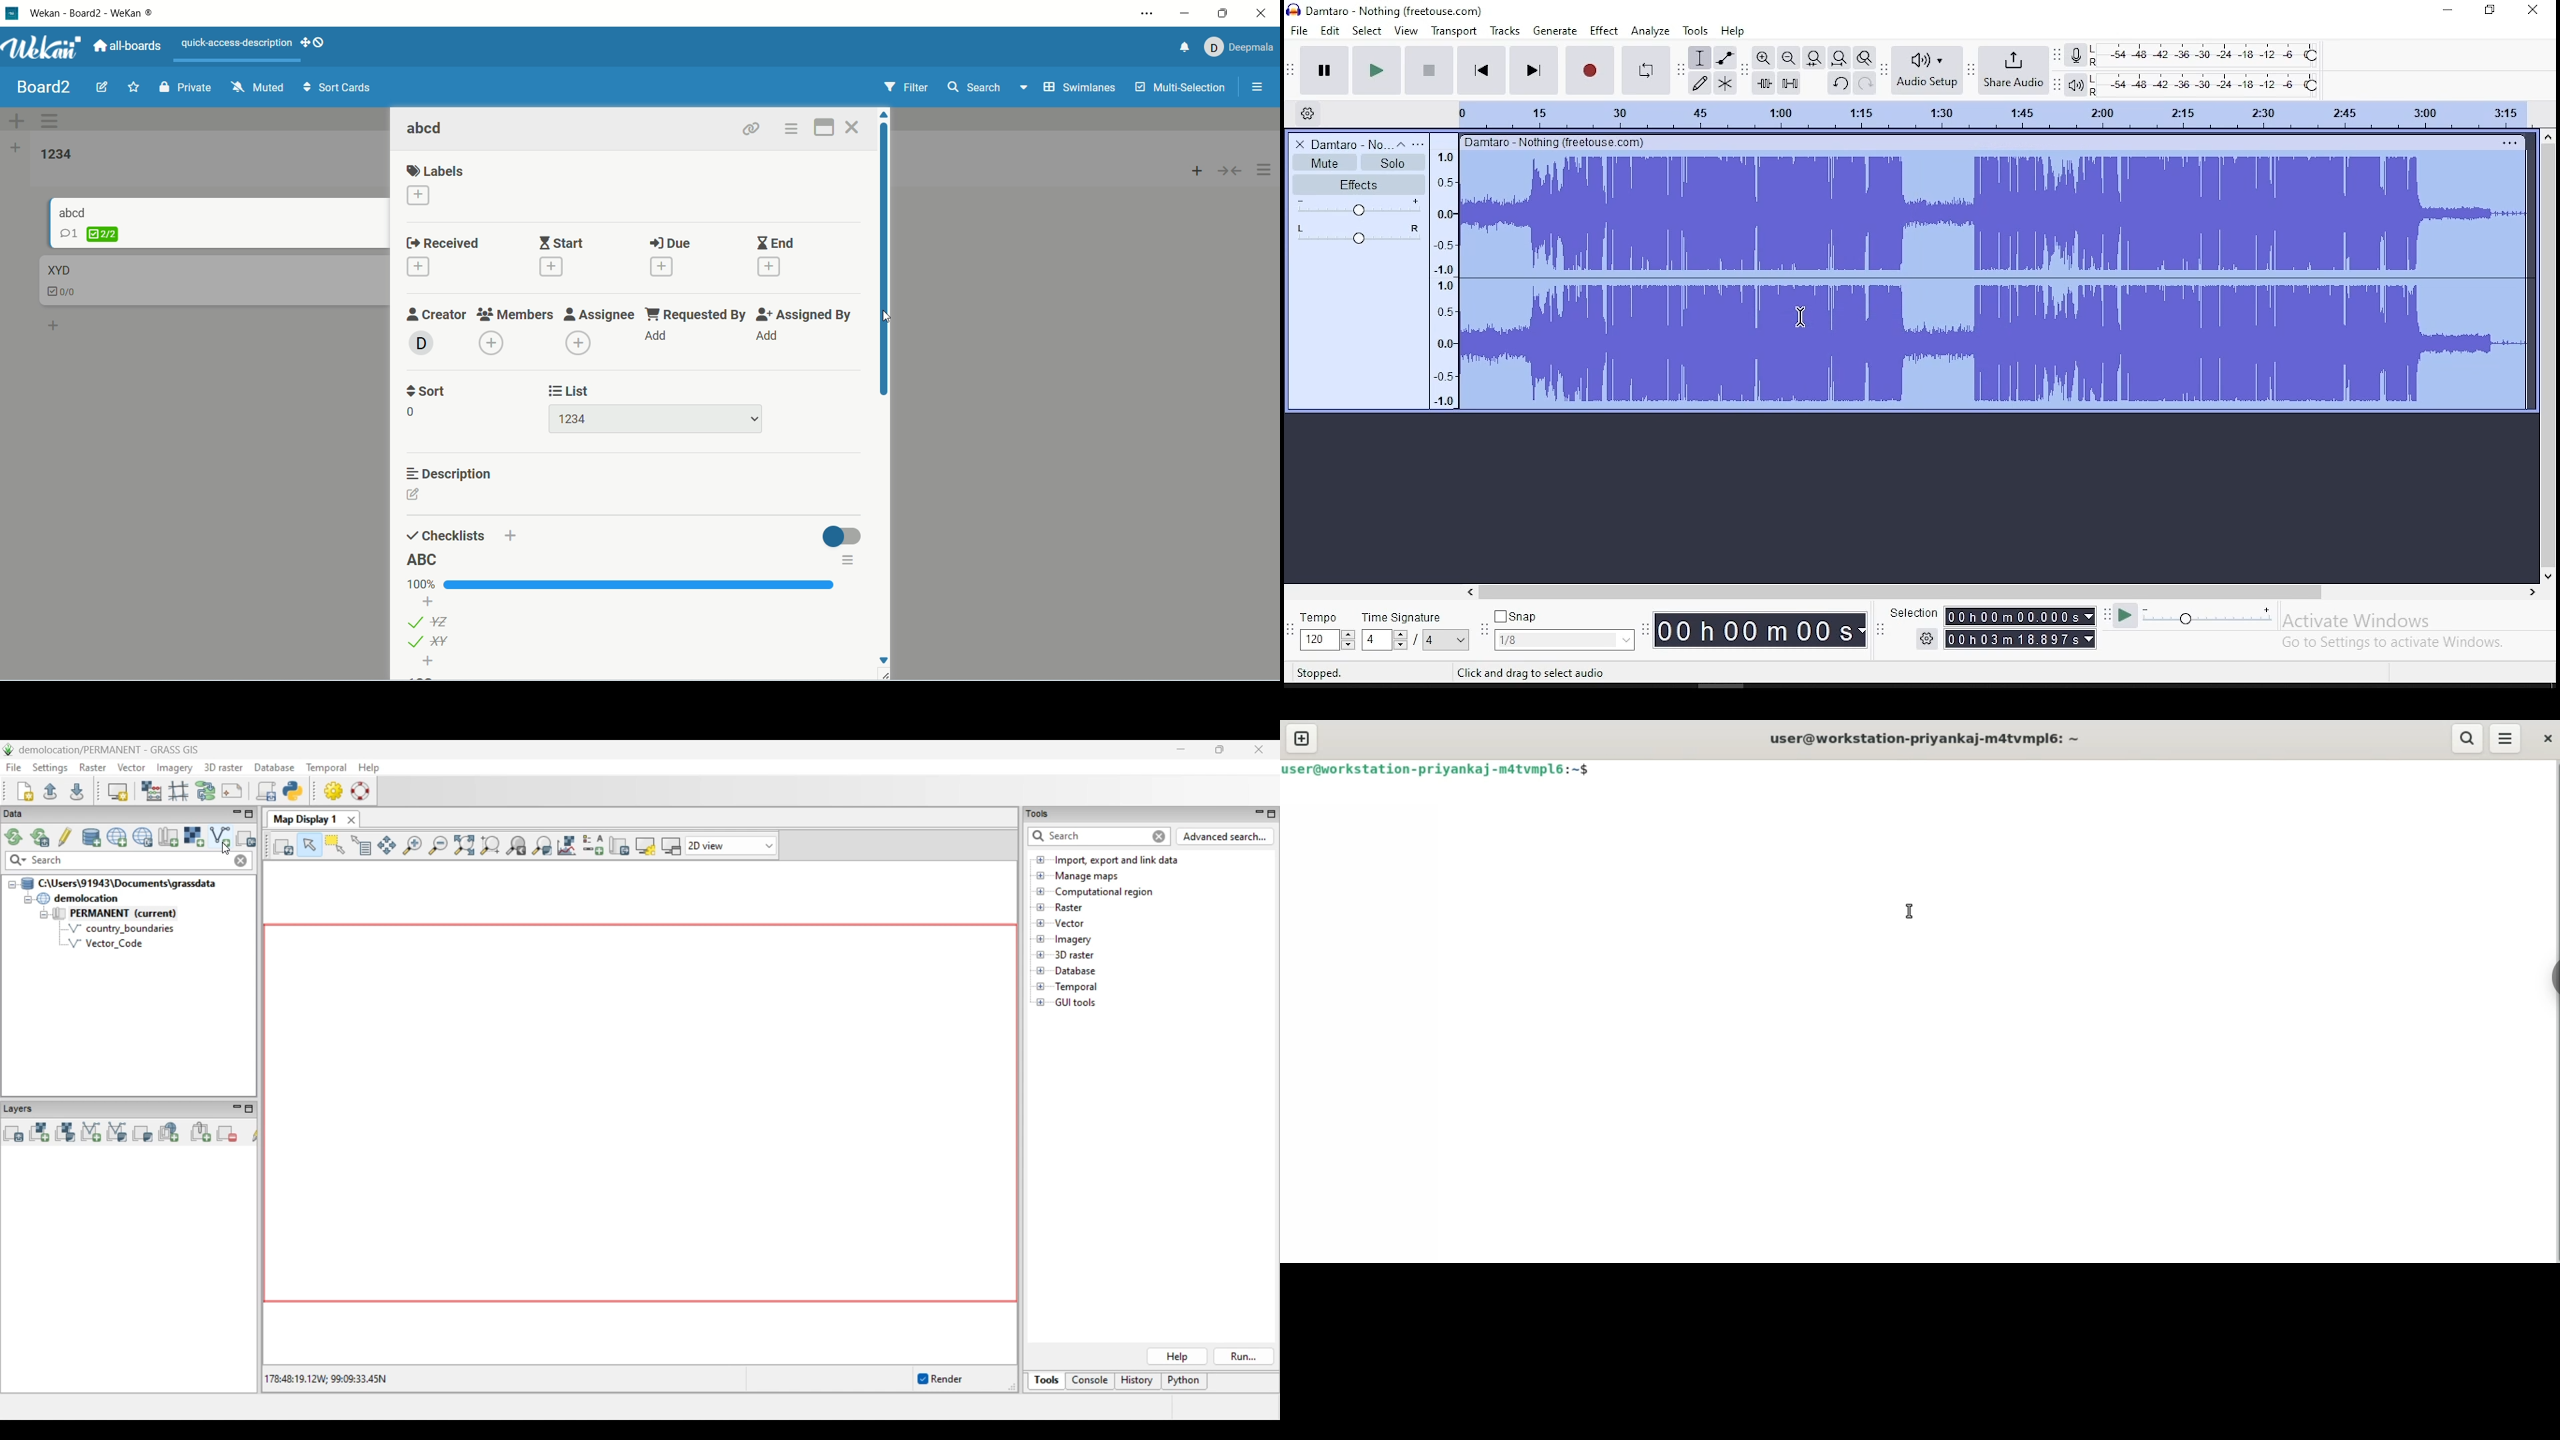 The image size is (2576, 1456). I want to click on pause, so click(1324, 68).